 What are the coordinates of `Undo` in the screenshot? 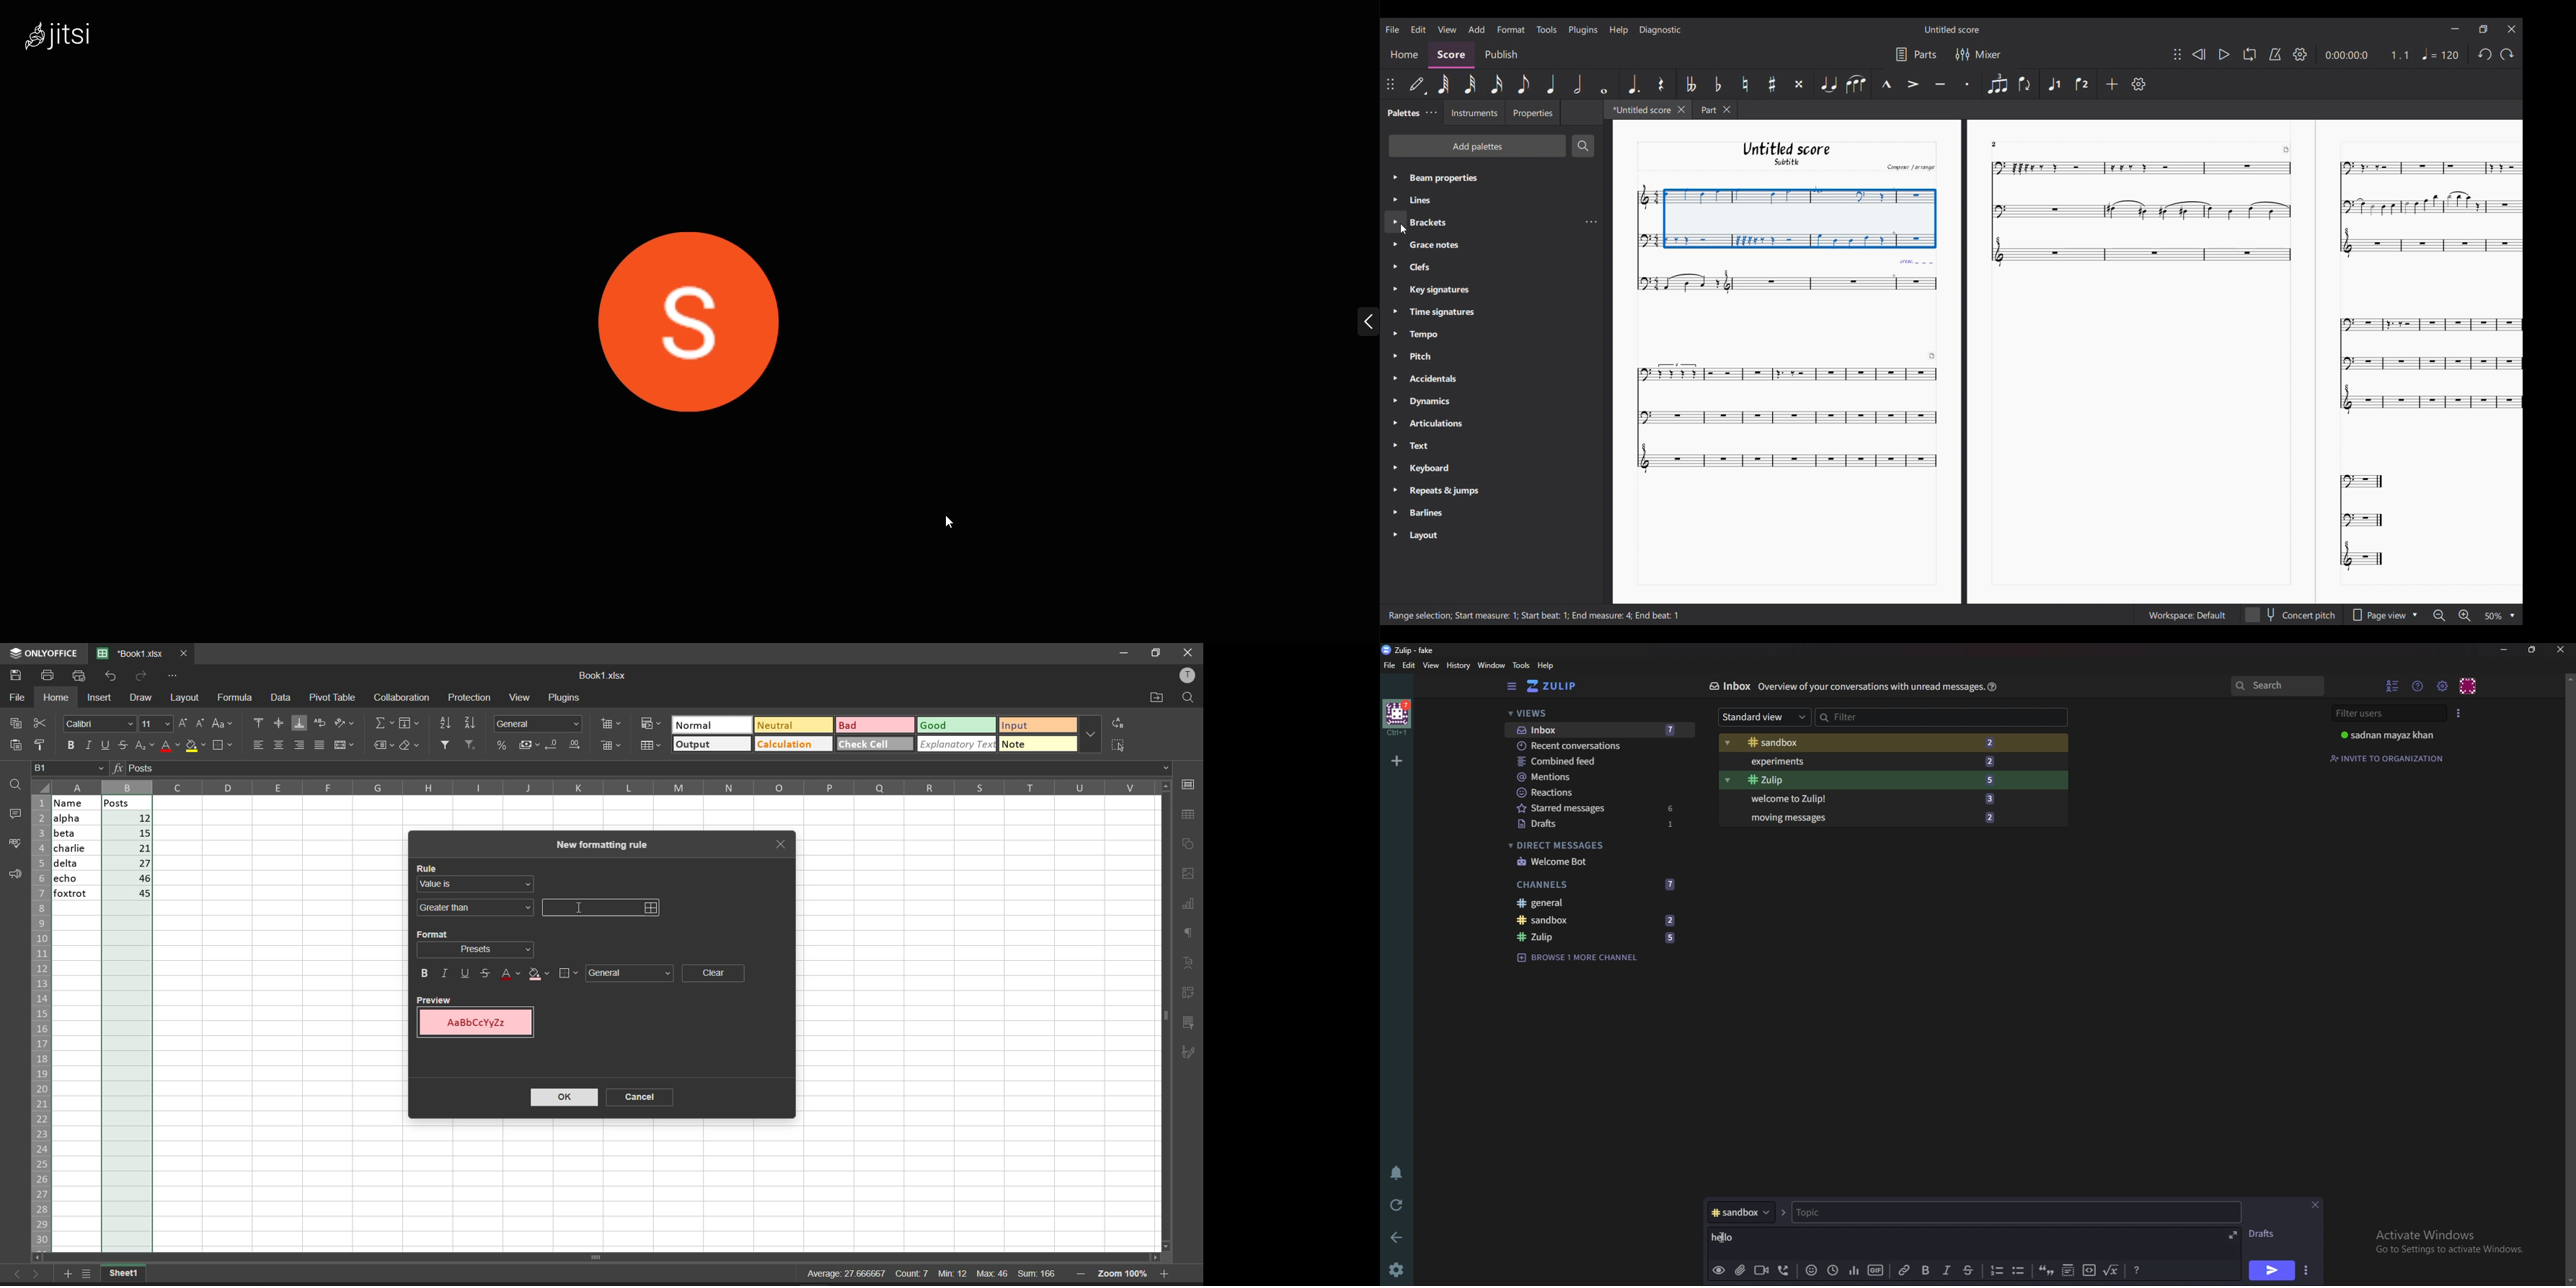 It's located at (2507, 57).